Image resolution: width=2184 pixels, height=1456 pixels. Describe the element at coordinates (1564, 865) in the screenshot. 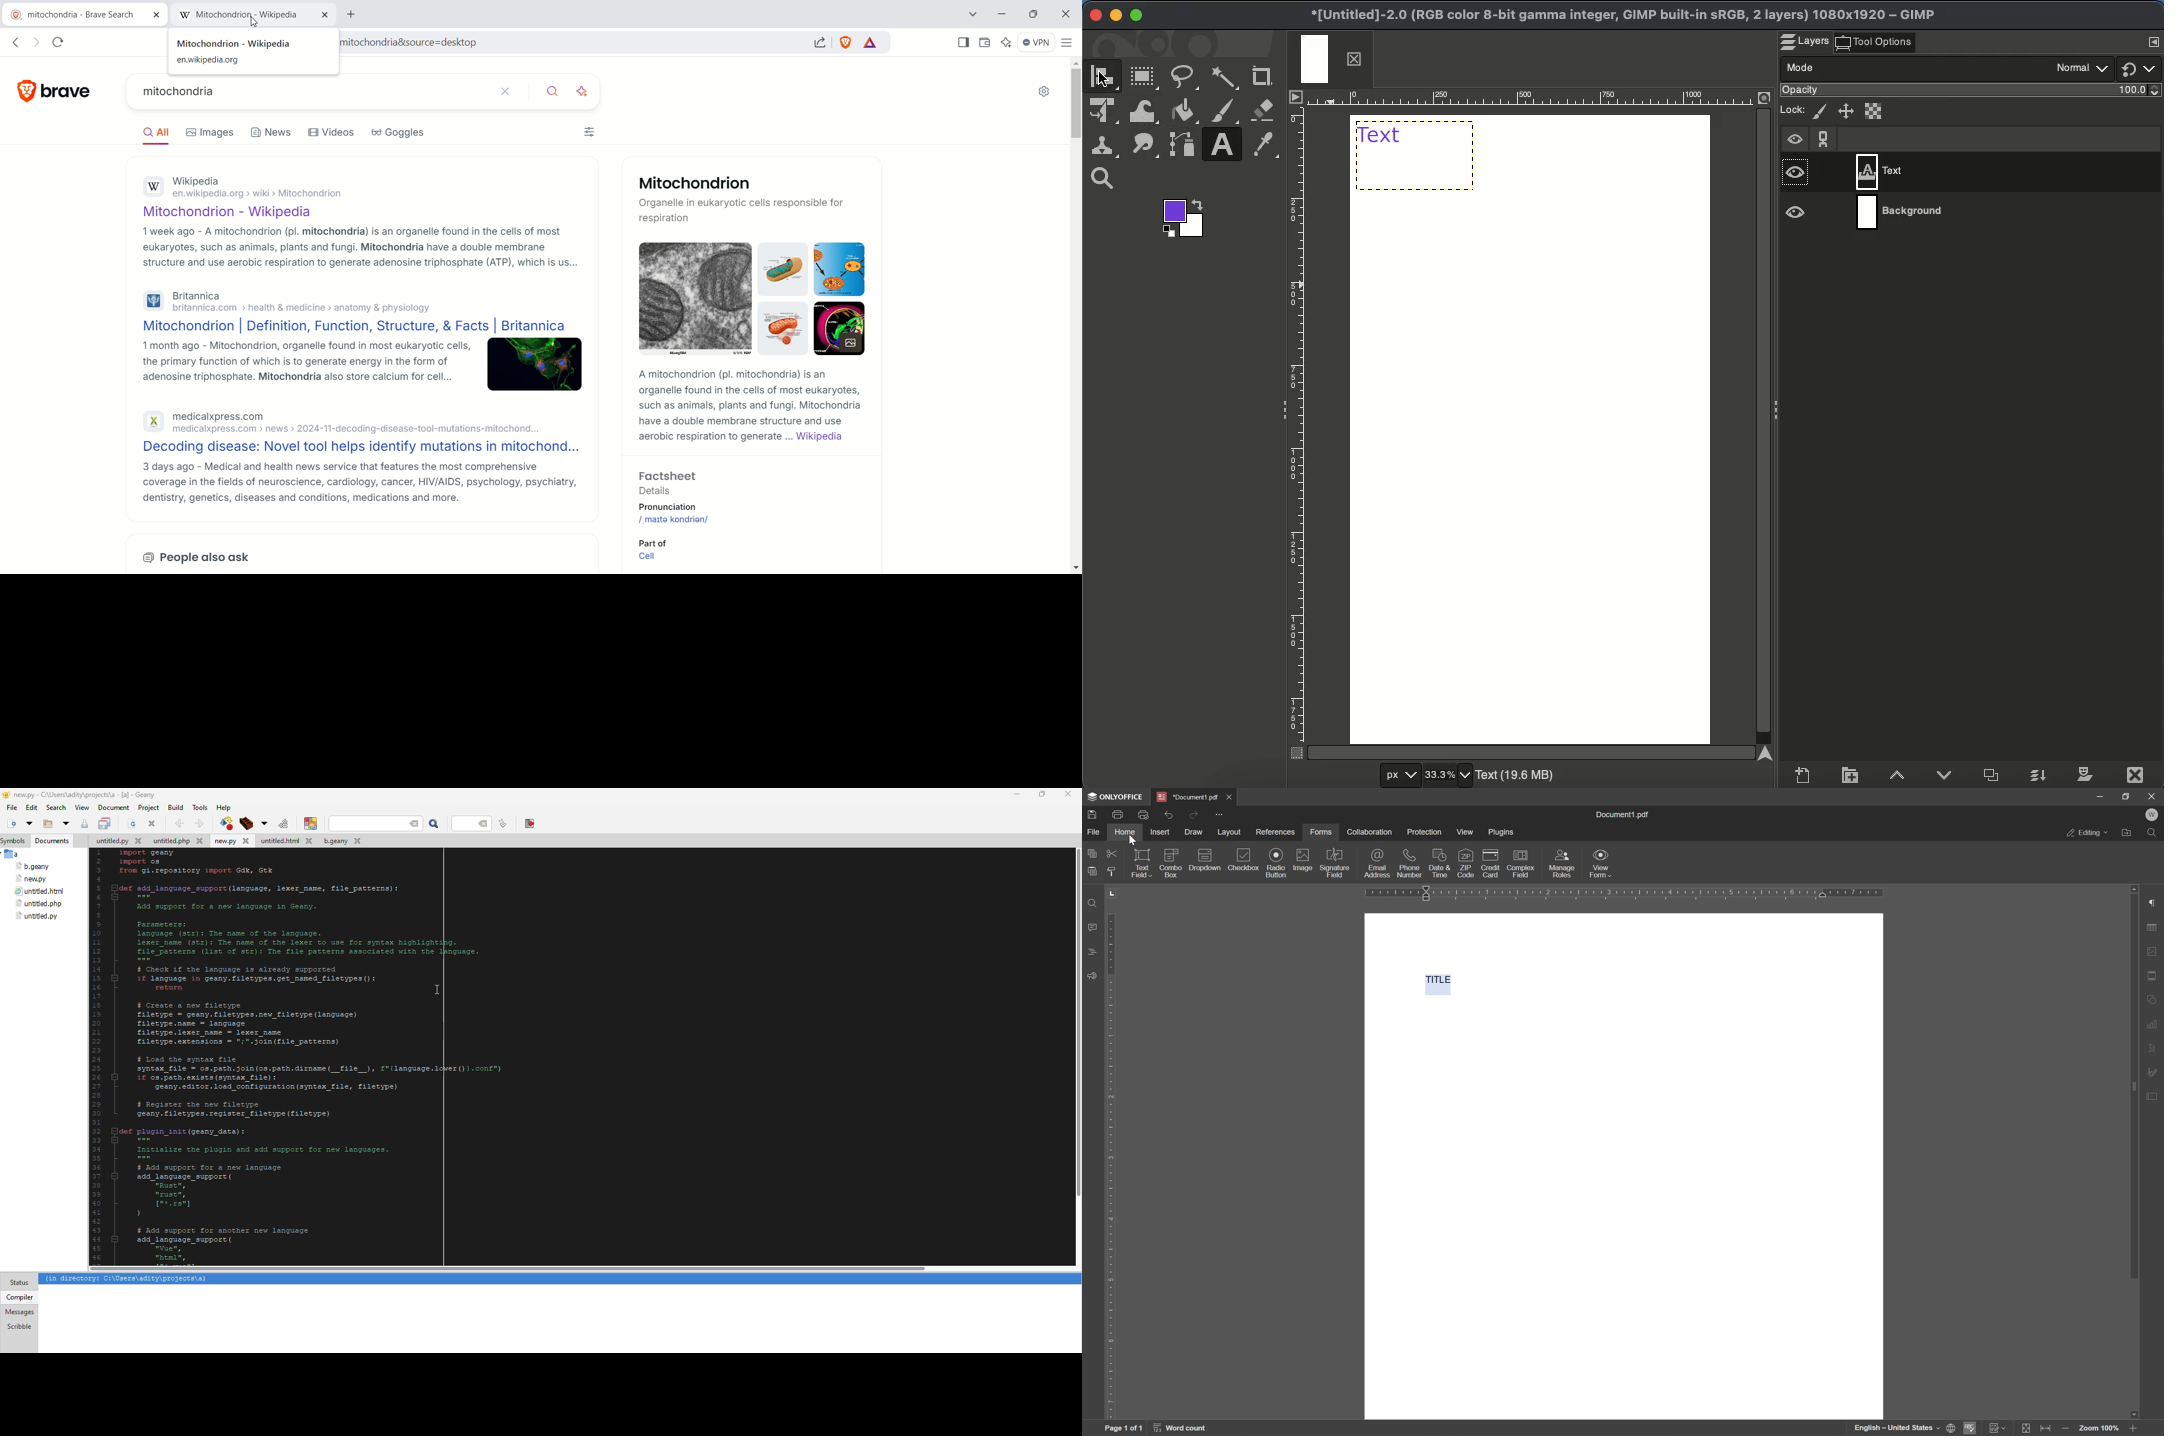

I see `manage roles` at that location.